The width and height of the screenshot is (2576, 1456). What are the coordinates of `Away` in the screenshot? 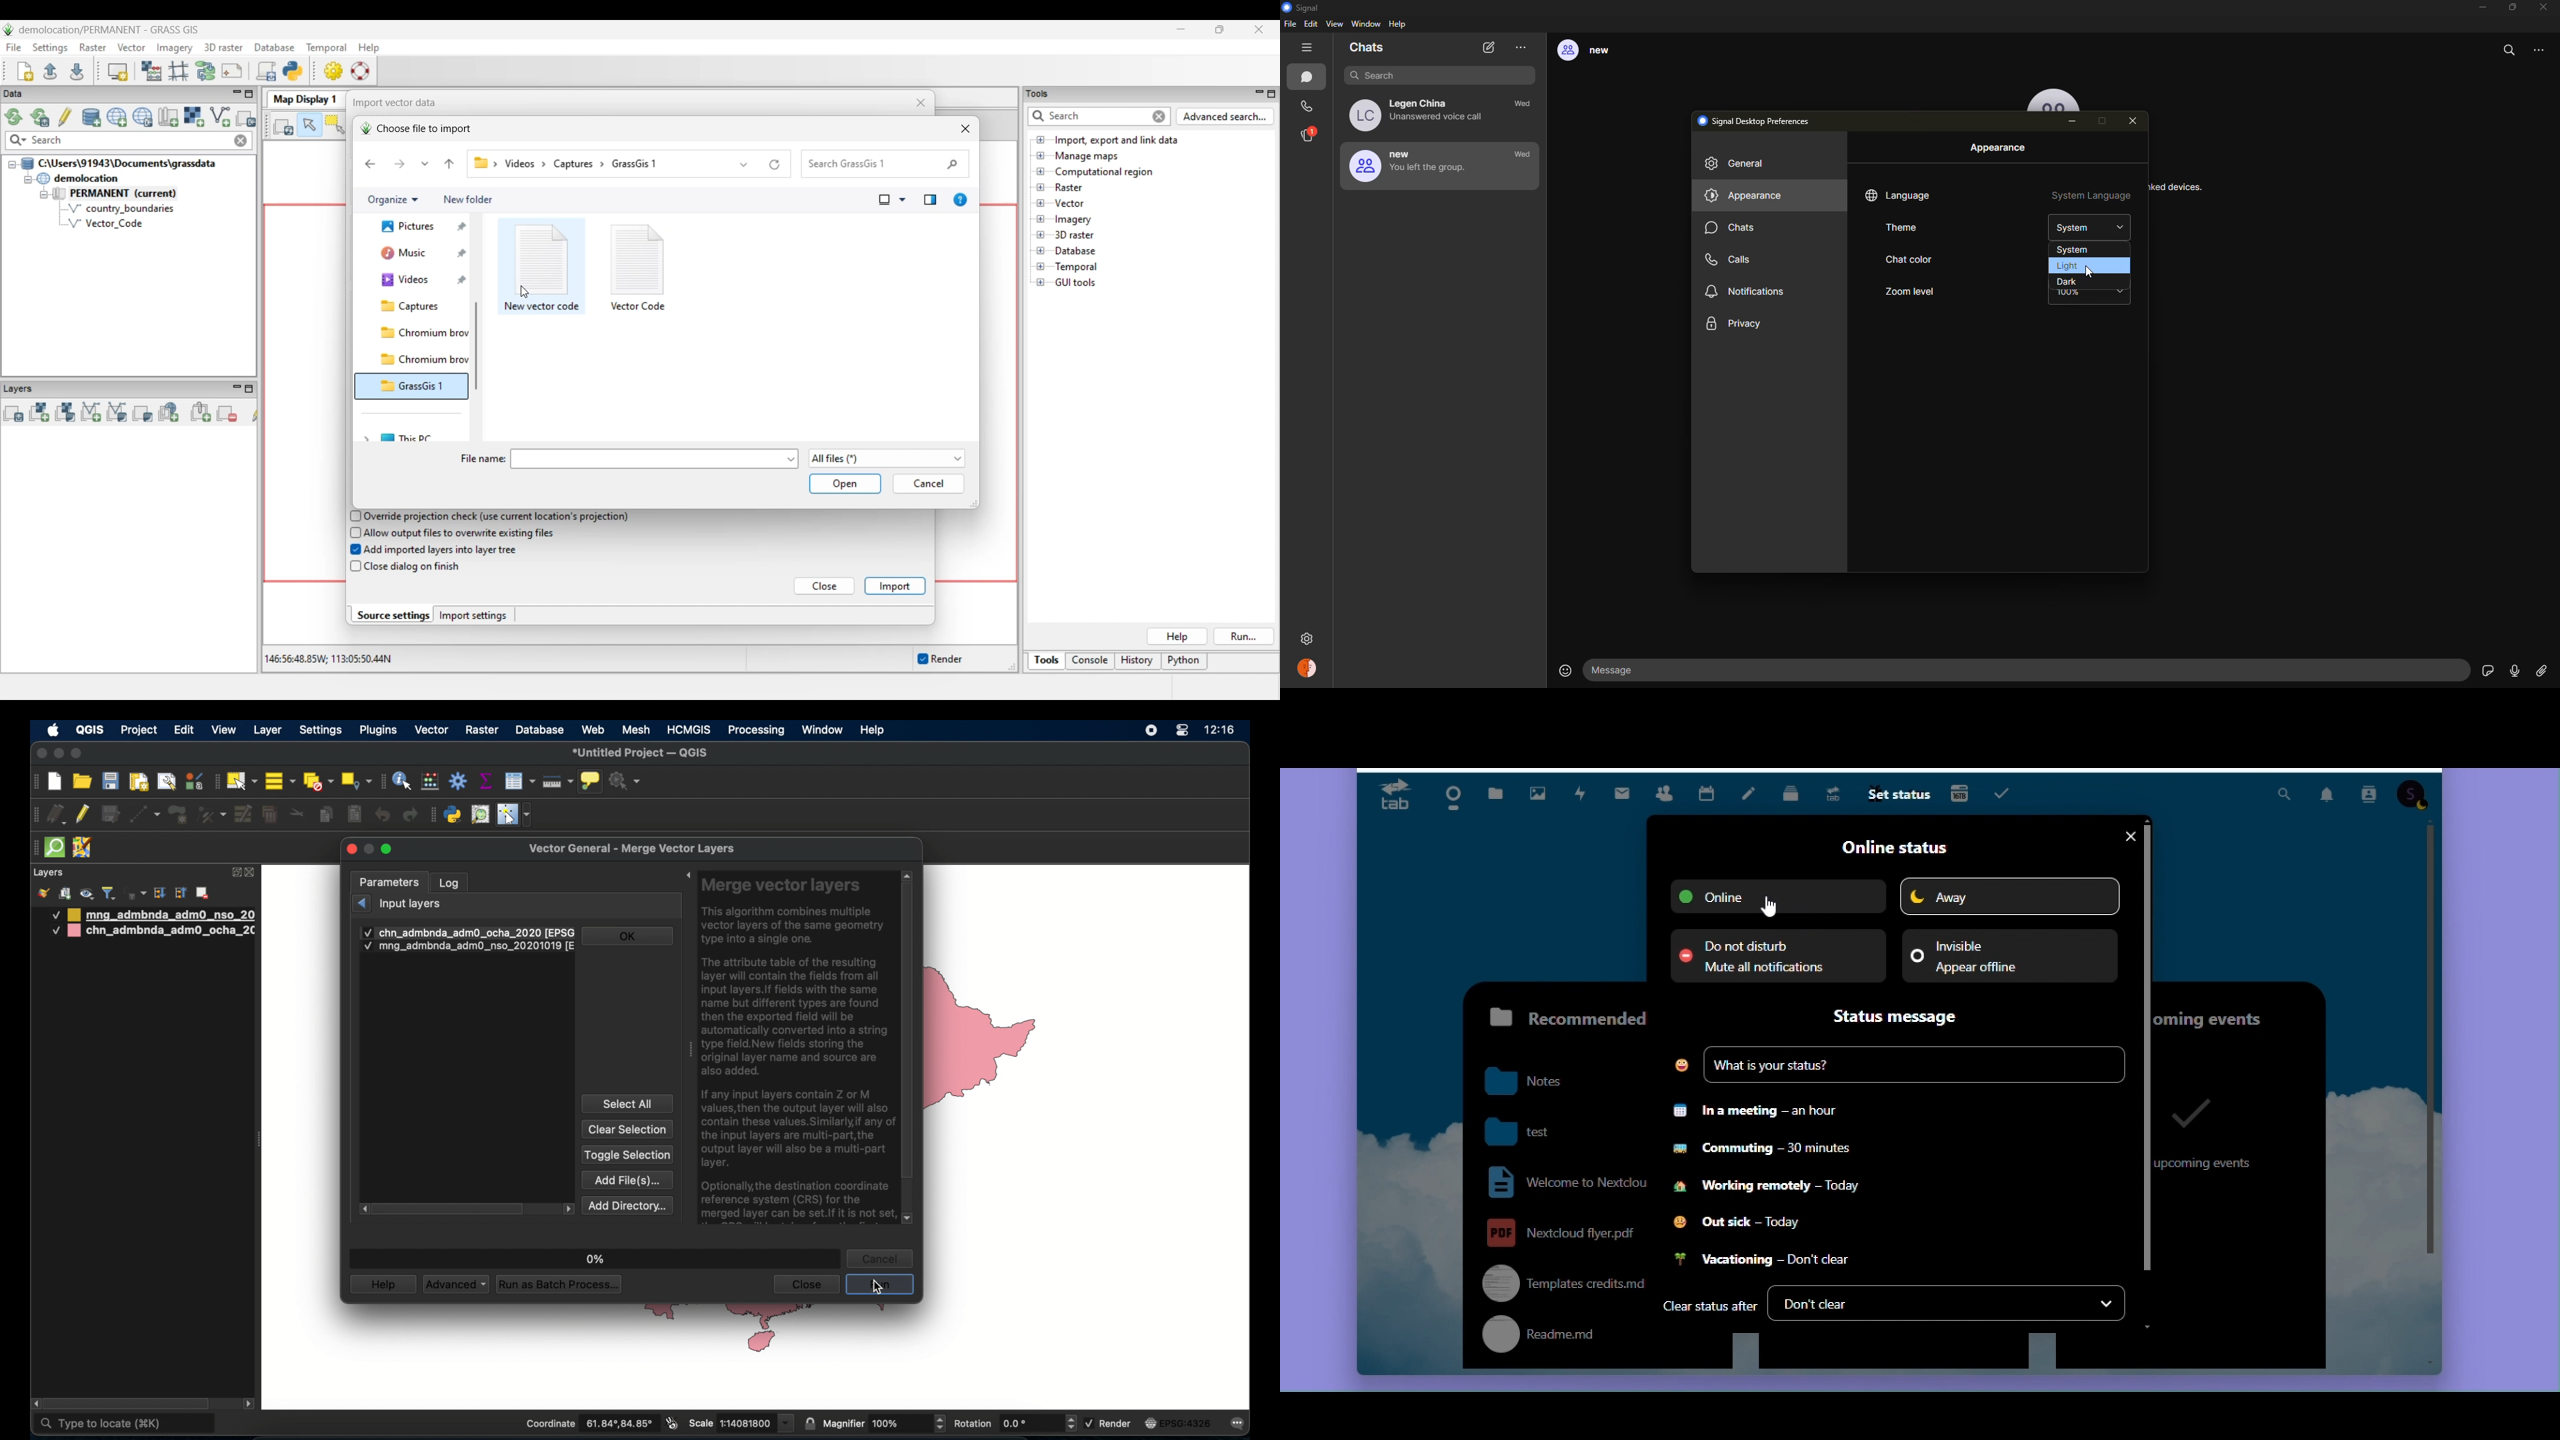 It's located at (2009, 896).